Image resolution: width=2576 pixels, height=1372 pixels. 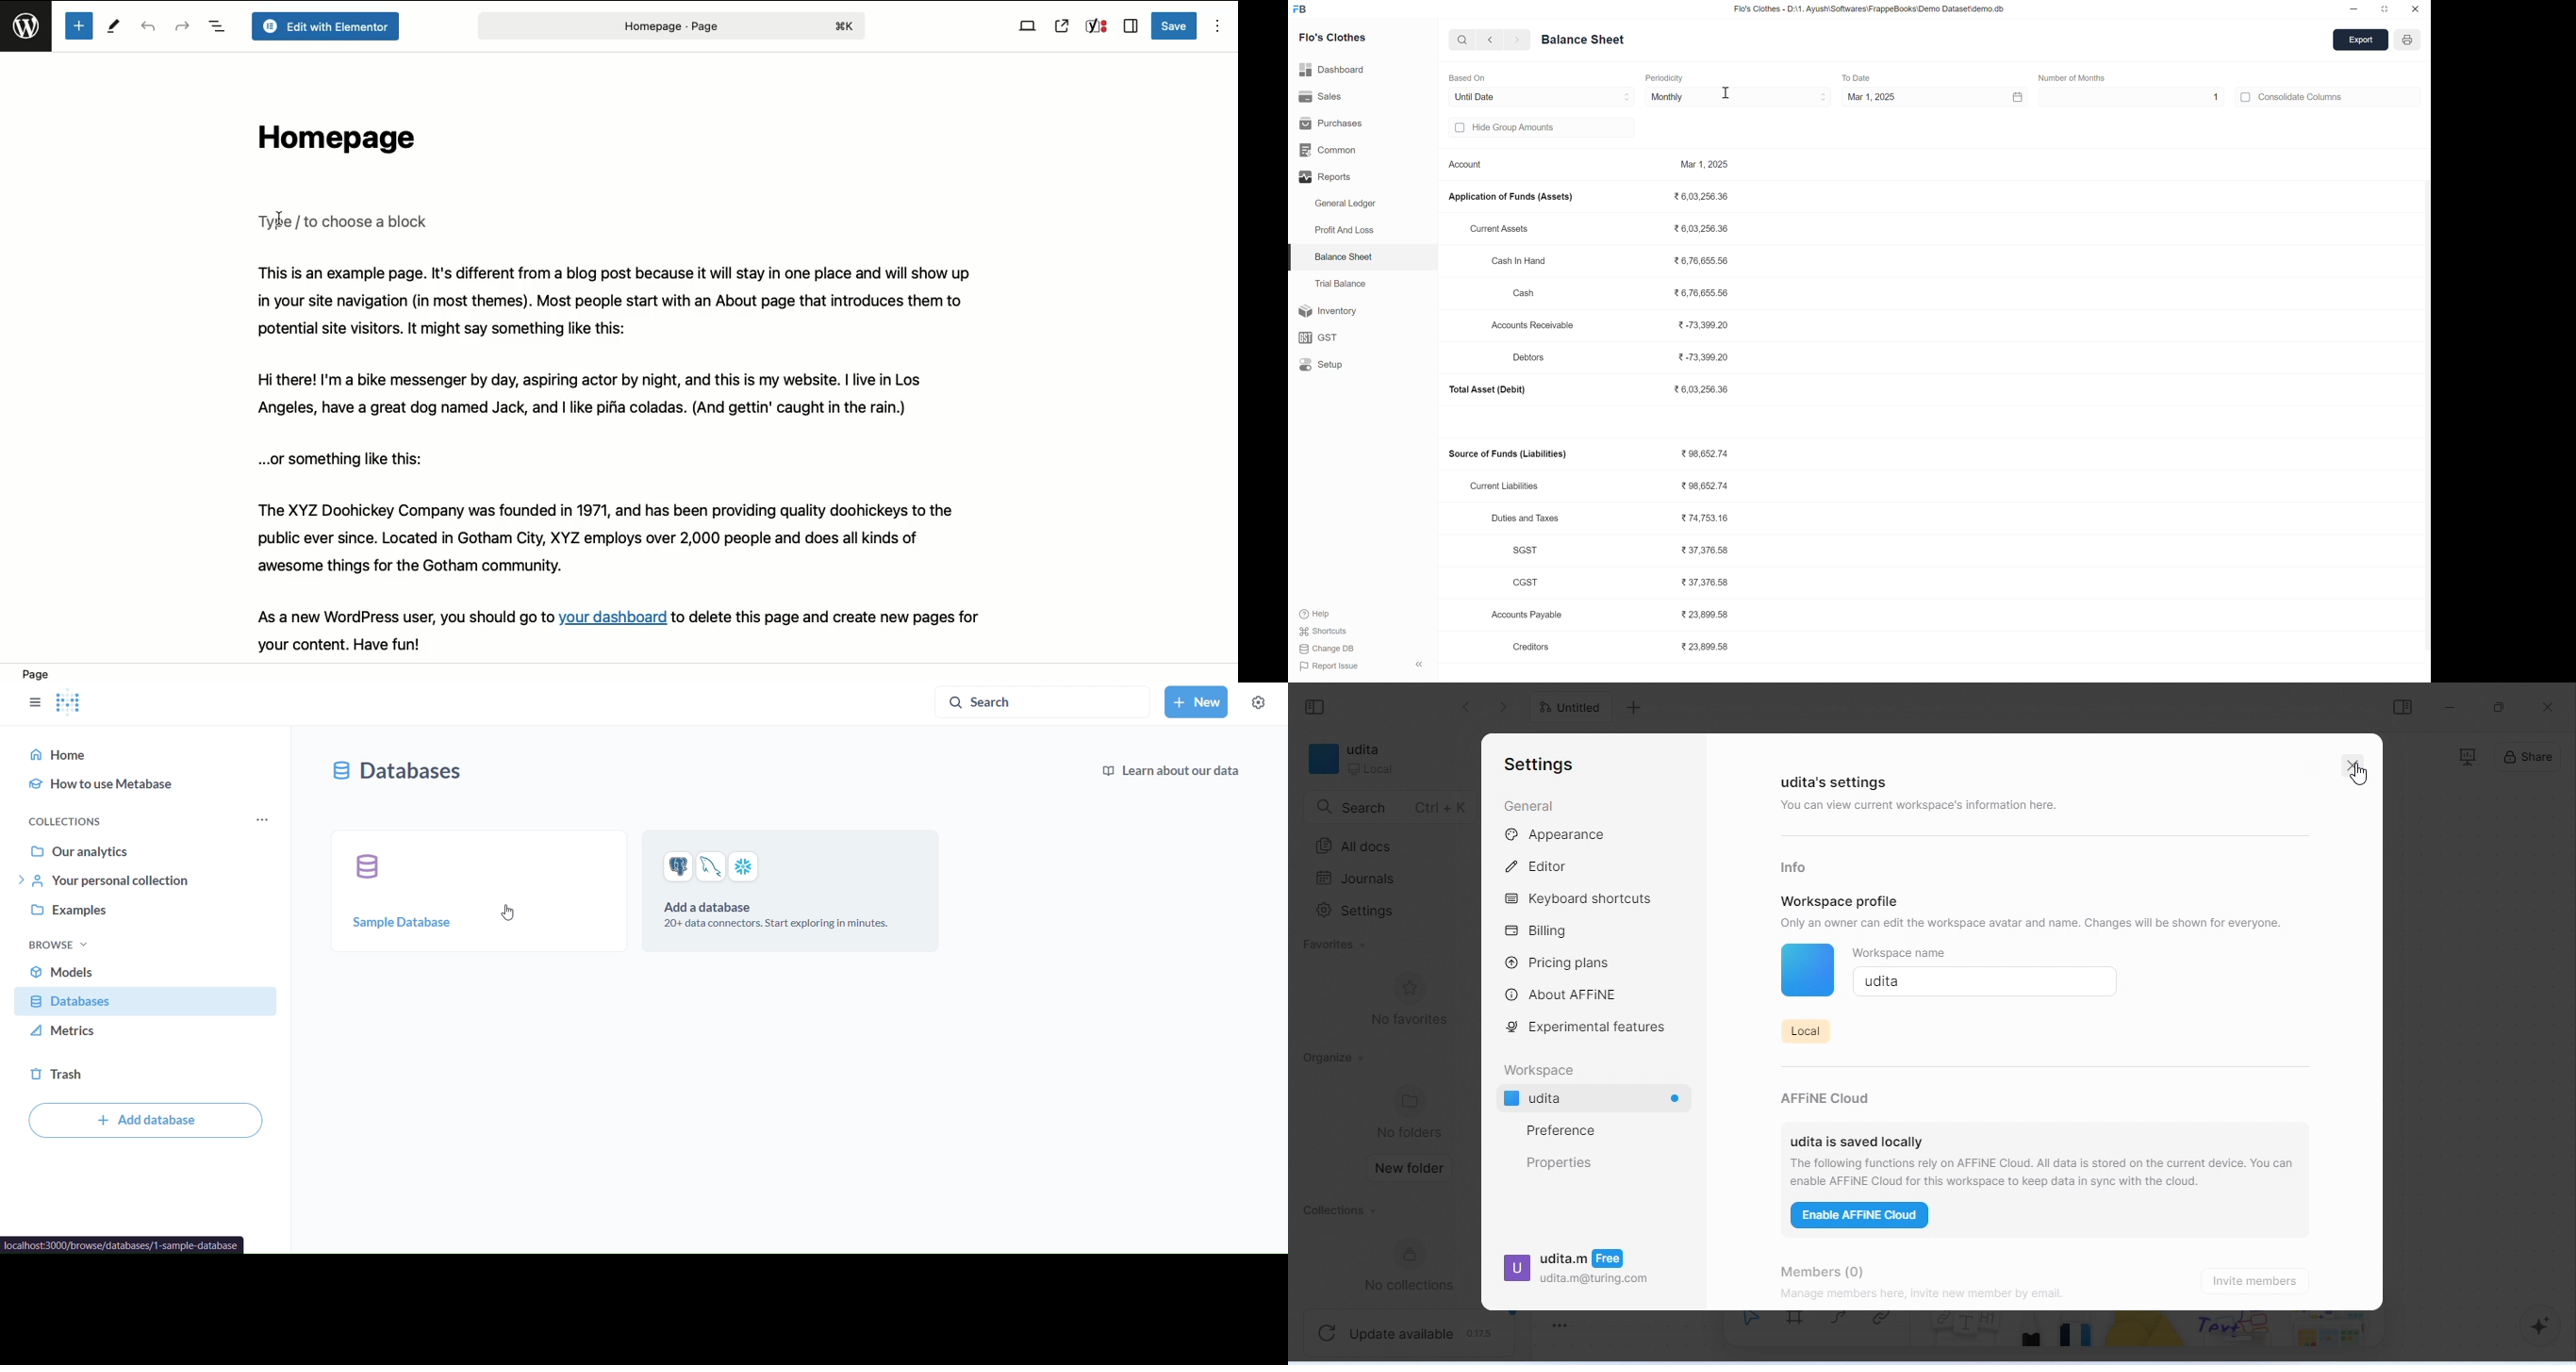 I want to click on off, so click(x=2247, y=98).